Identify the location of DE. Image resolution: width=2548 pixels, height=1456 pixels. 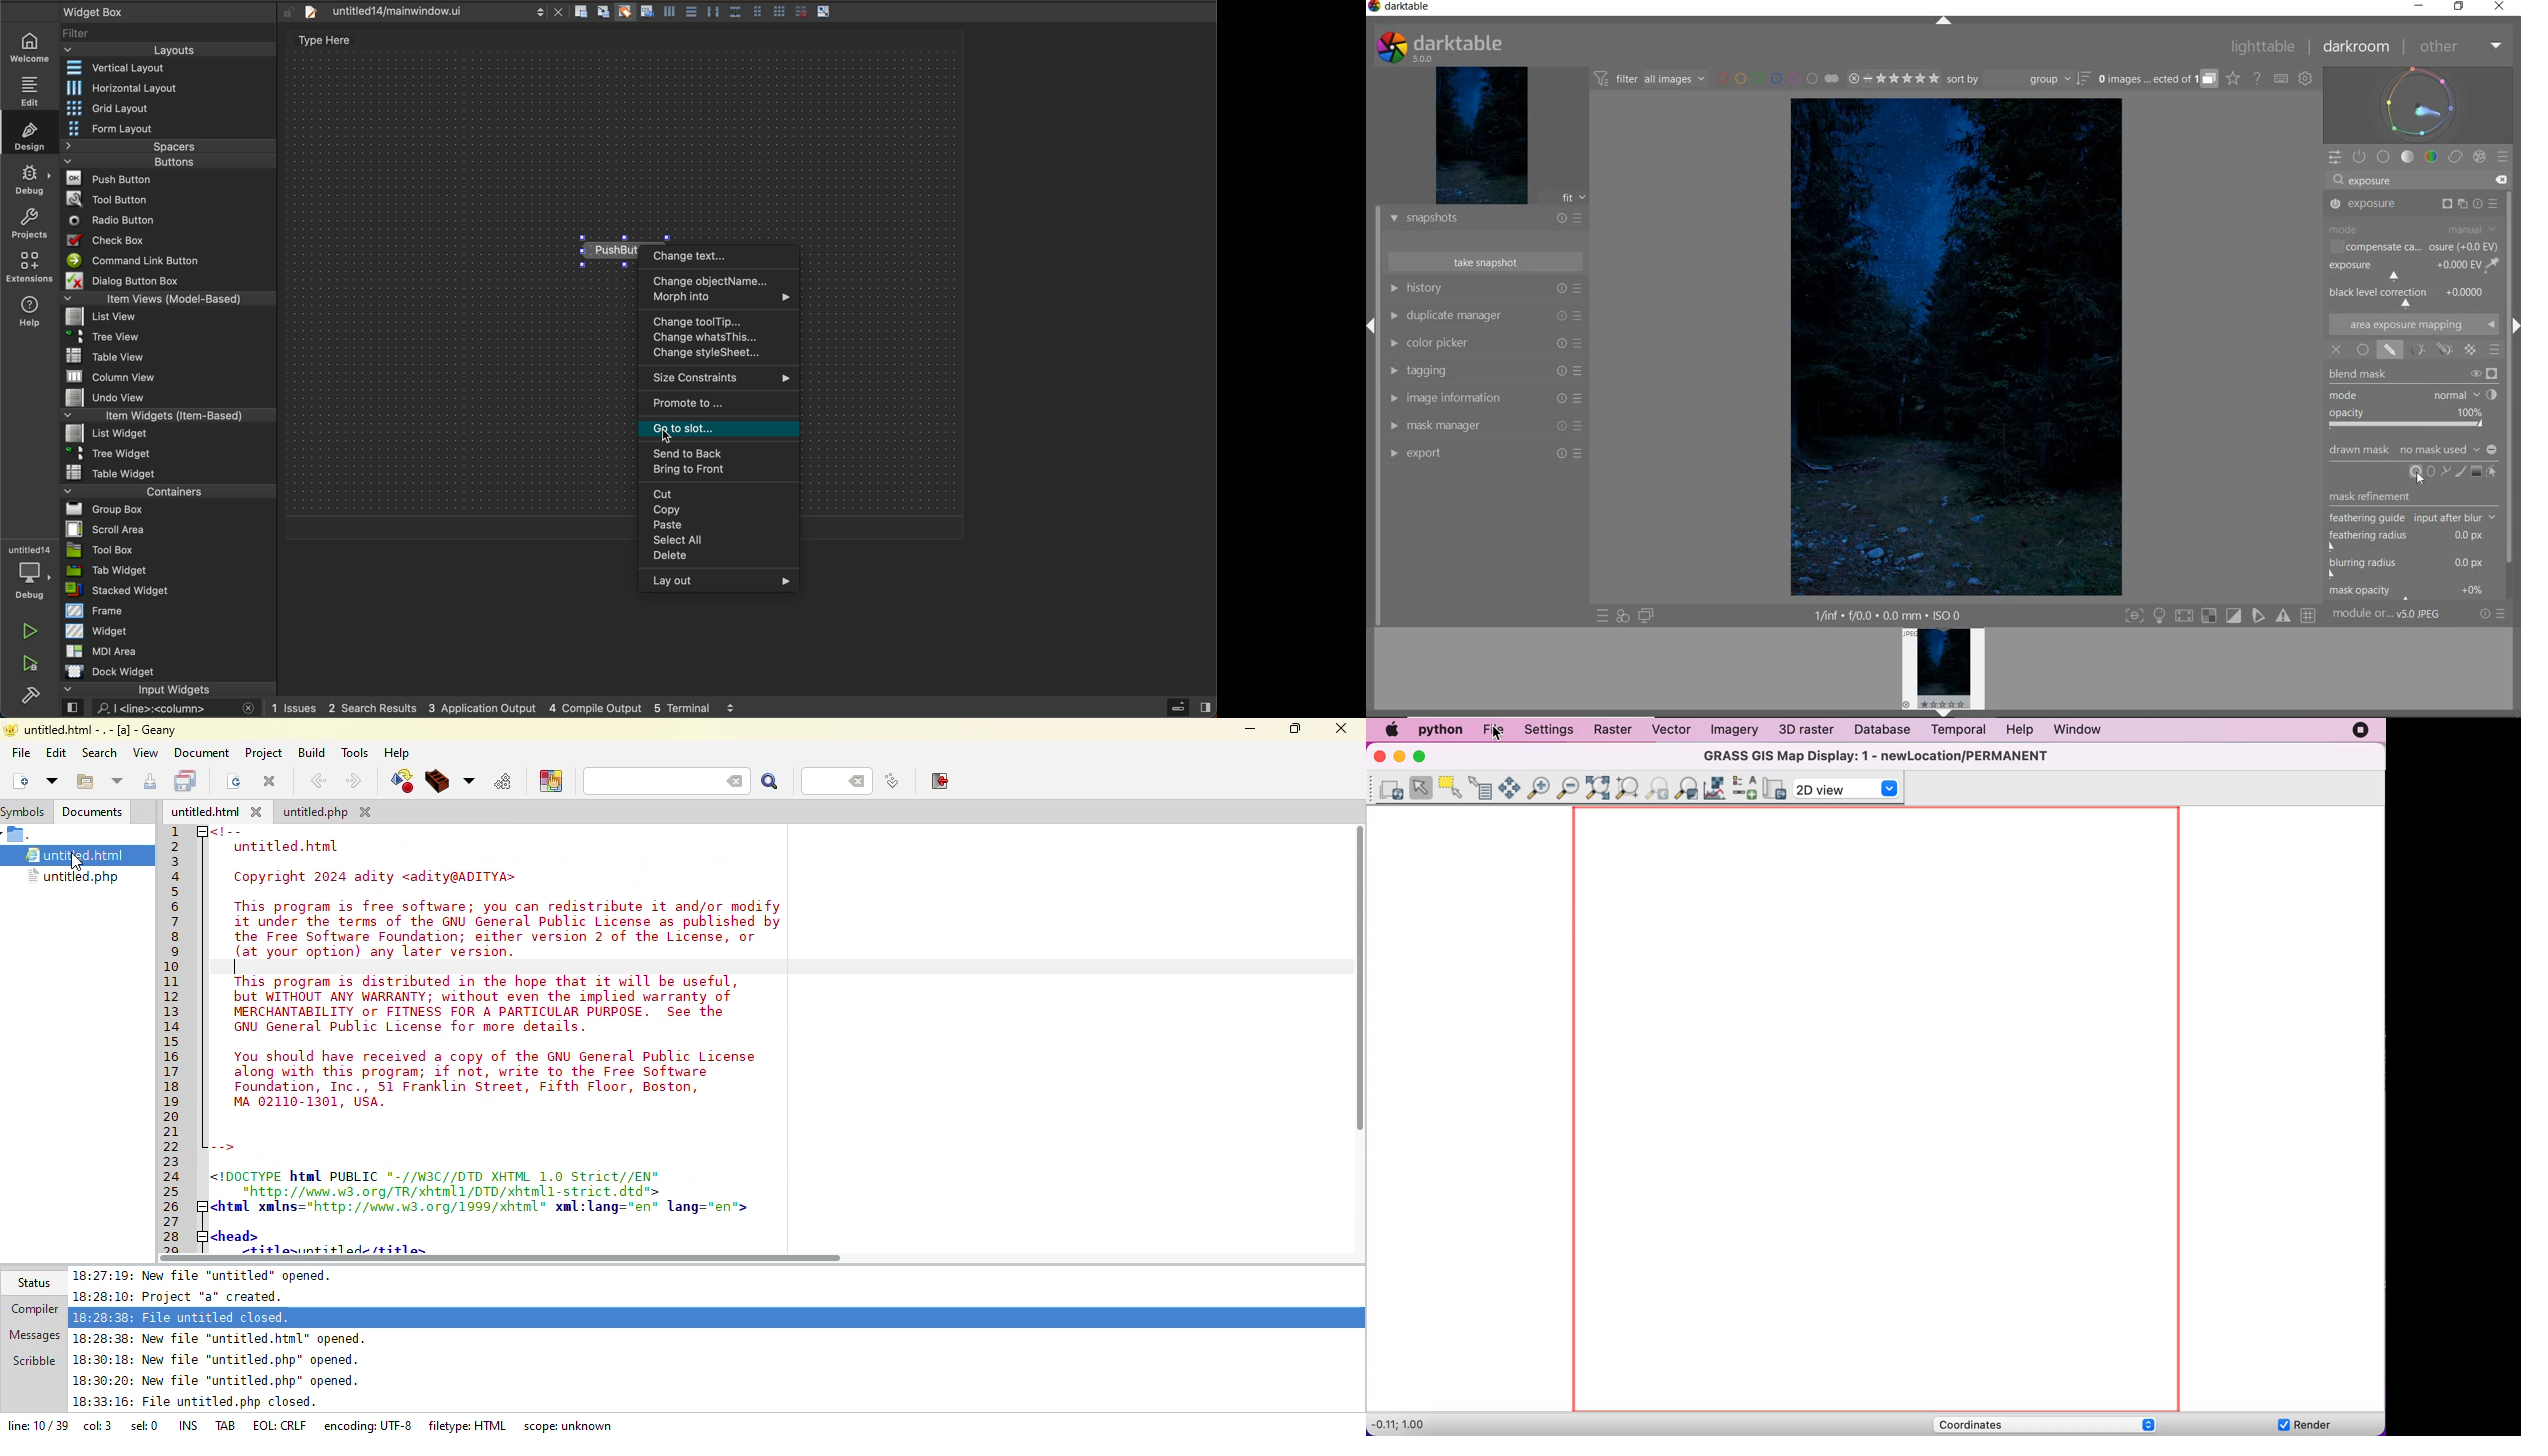
(27, 181).